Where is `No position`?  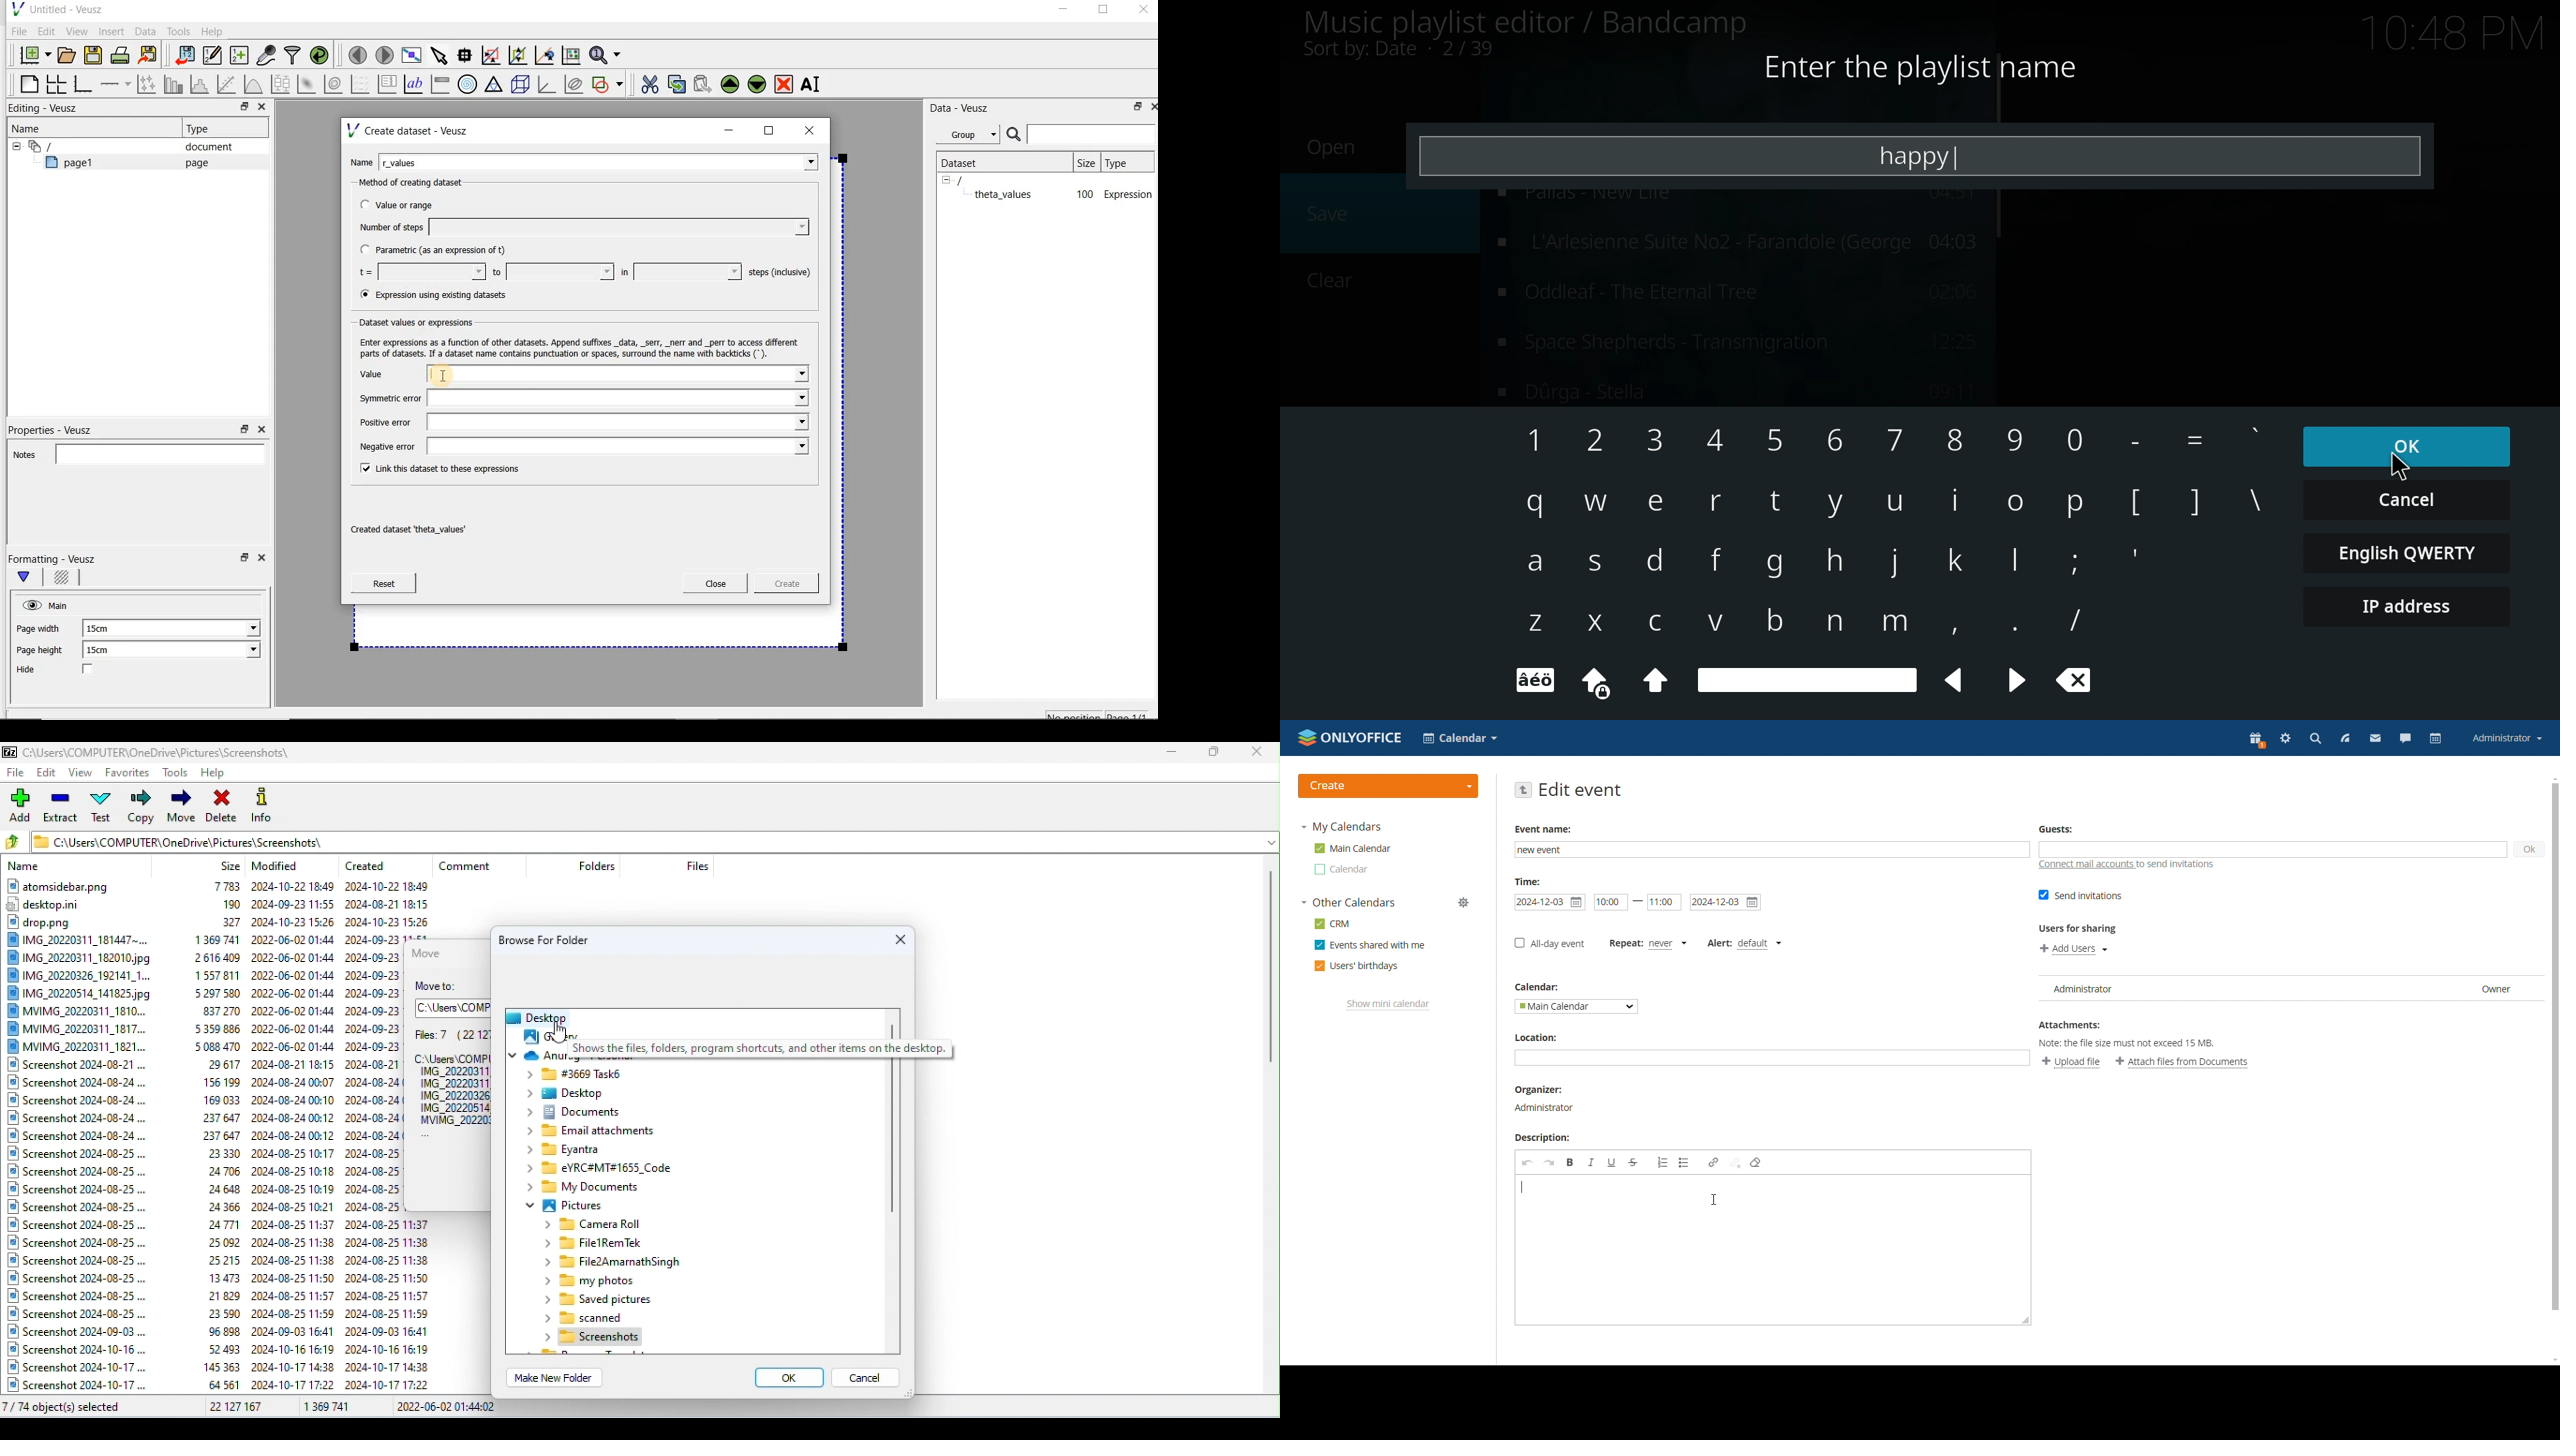 No position is located at coordinates (1076, 714).